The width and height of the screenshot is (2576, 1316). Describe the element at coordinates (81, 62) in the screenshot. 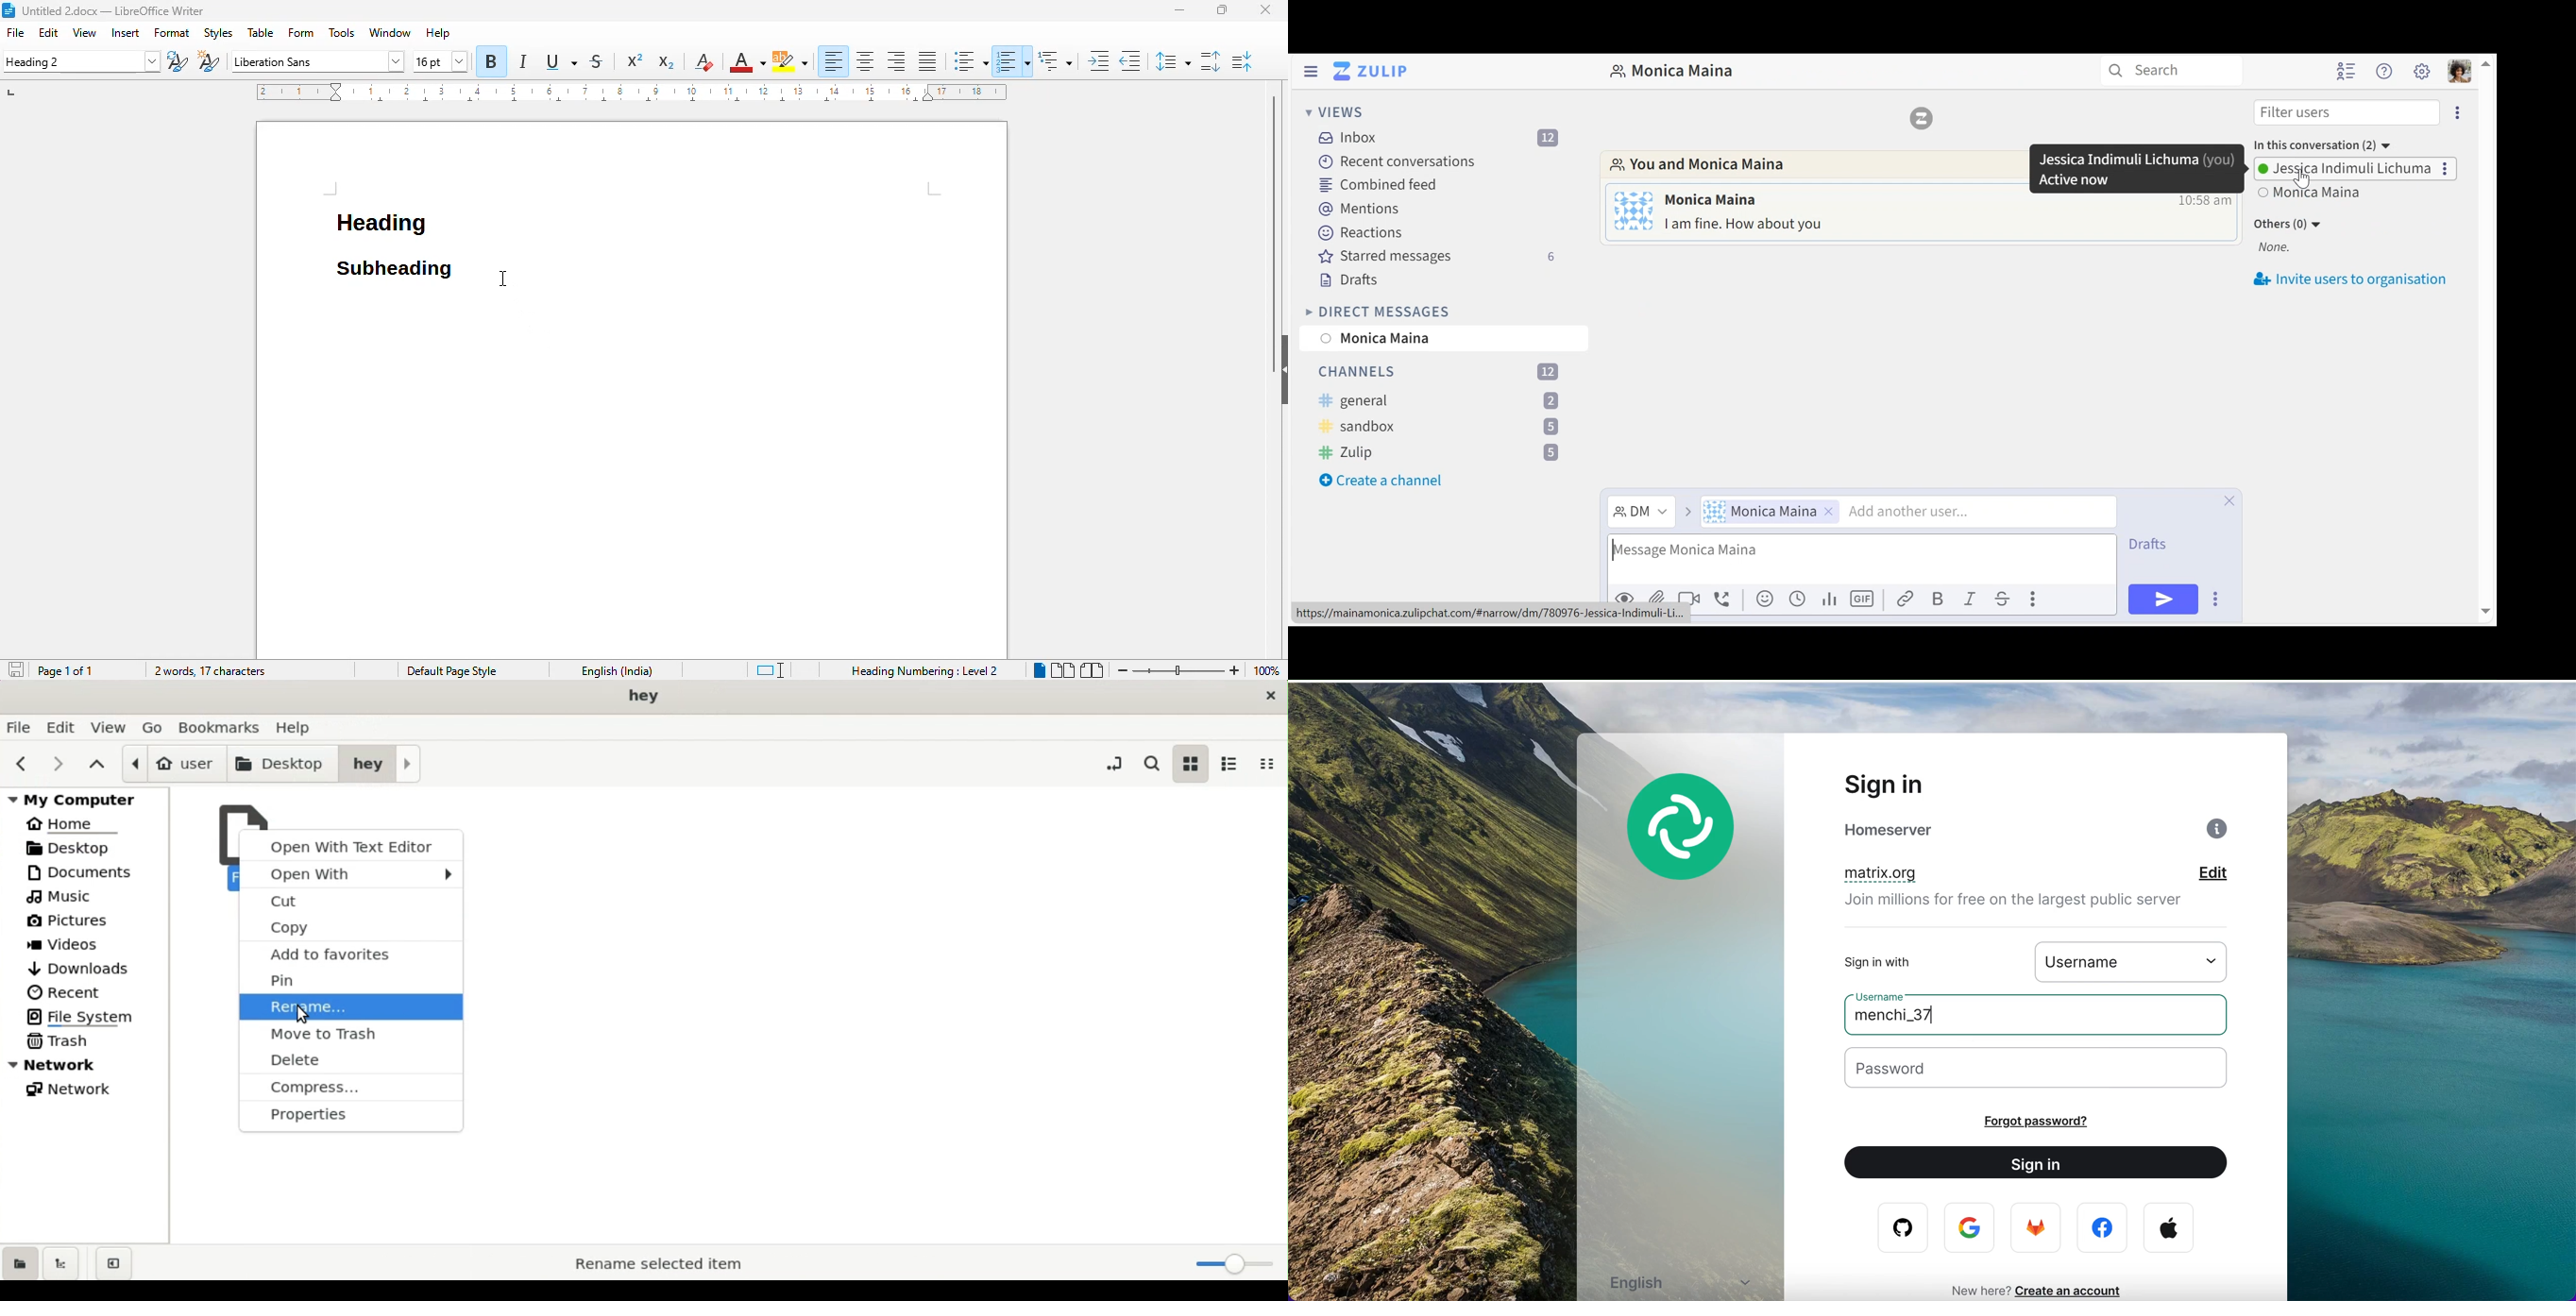

I see `set paragraph style` at that location.